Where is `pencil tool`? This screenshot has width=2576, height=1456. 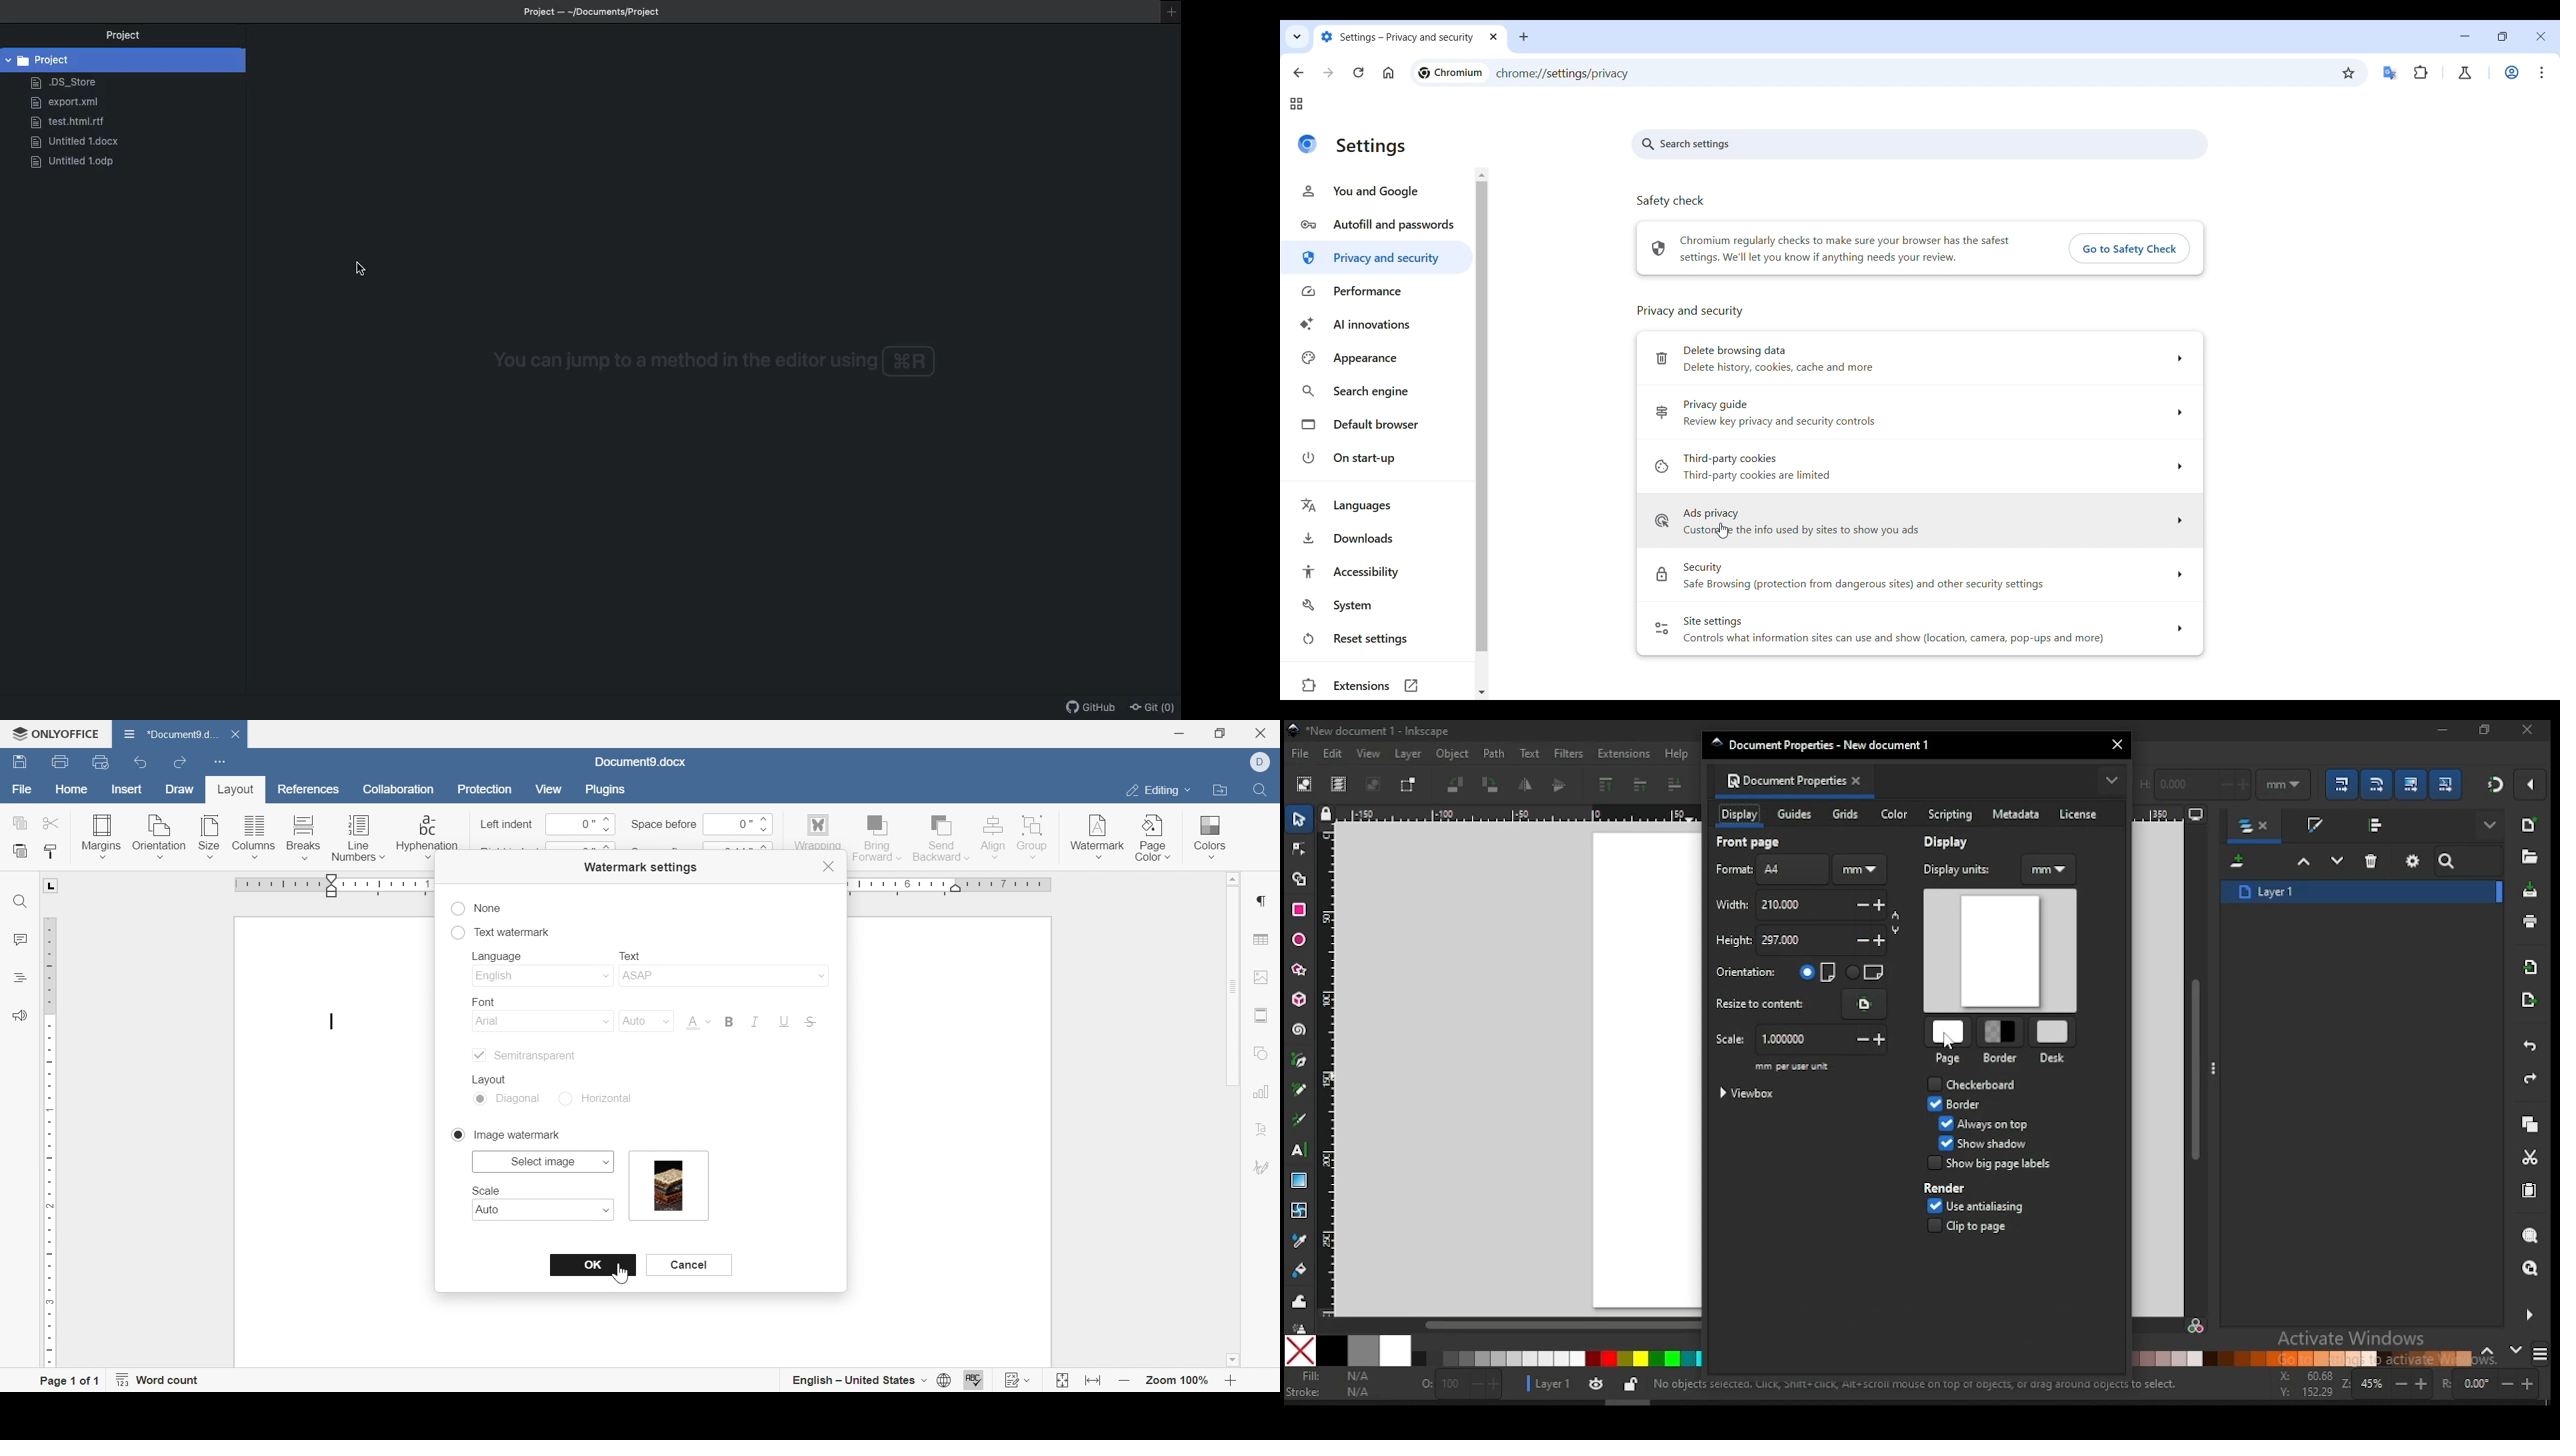
pencil tool is located at coordinates (1301, 1091).